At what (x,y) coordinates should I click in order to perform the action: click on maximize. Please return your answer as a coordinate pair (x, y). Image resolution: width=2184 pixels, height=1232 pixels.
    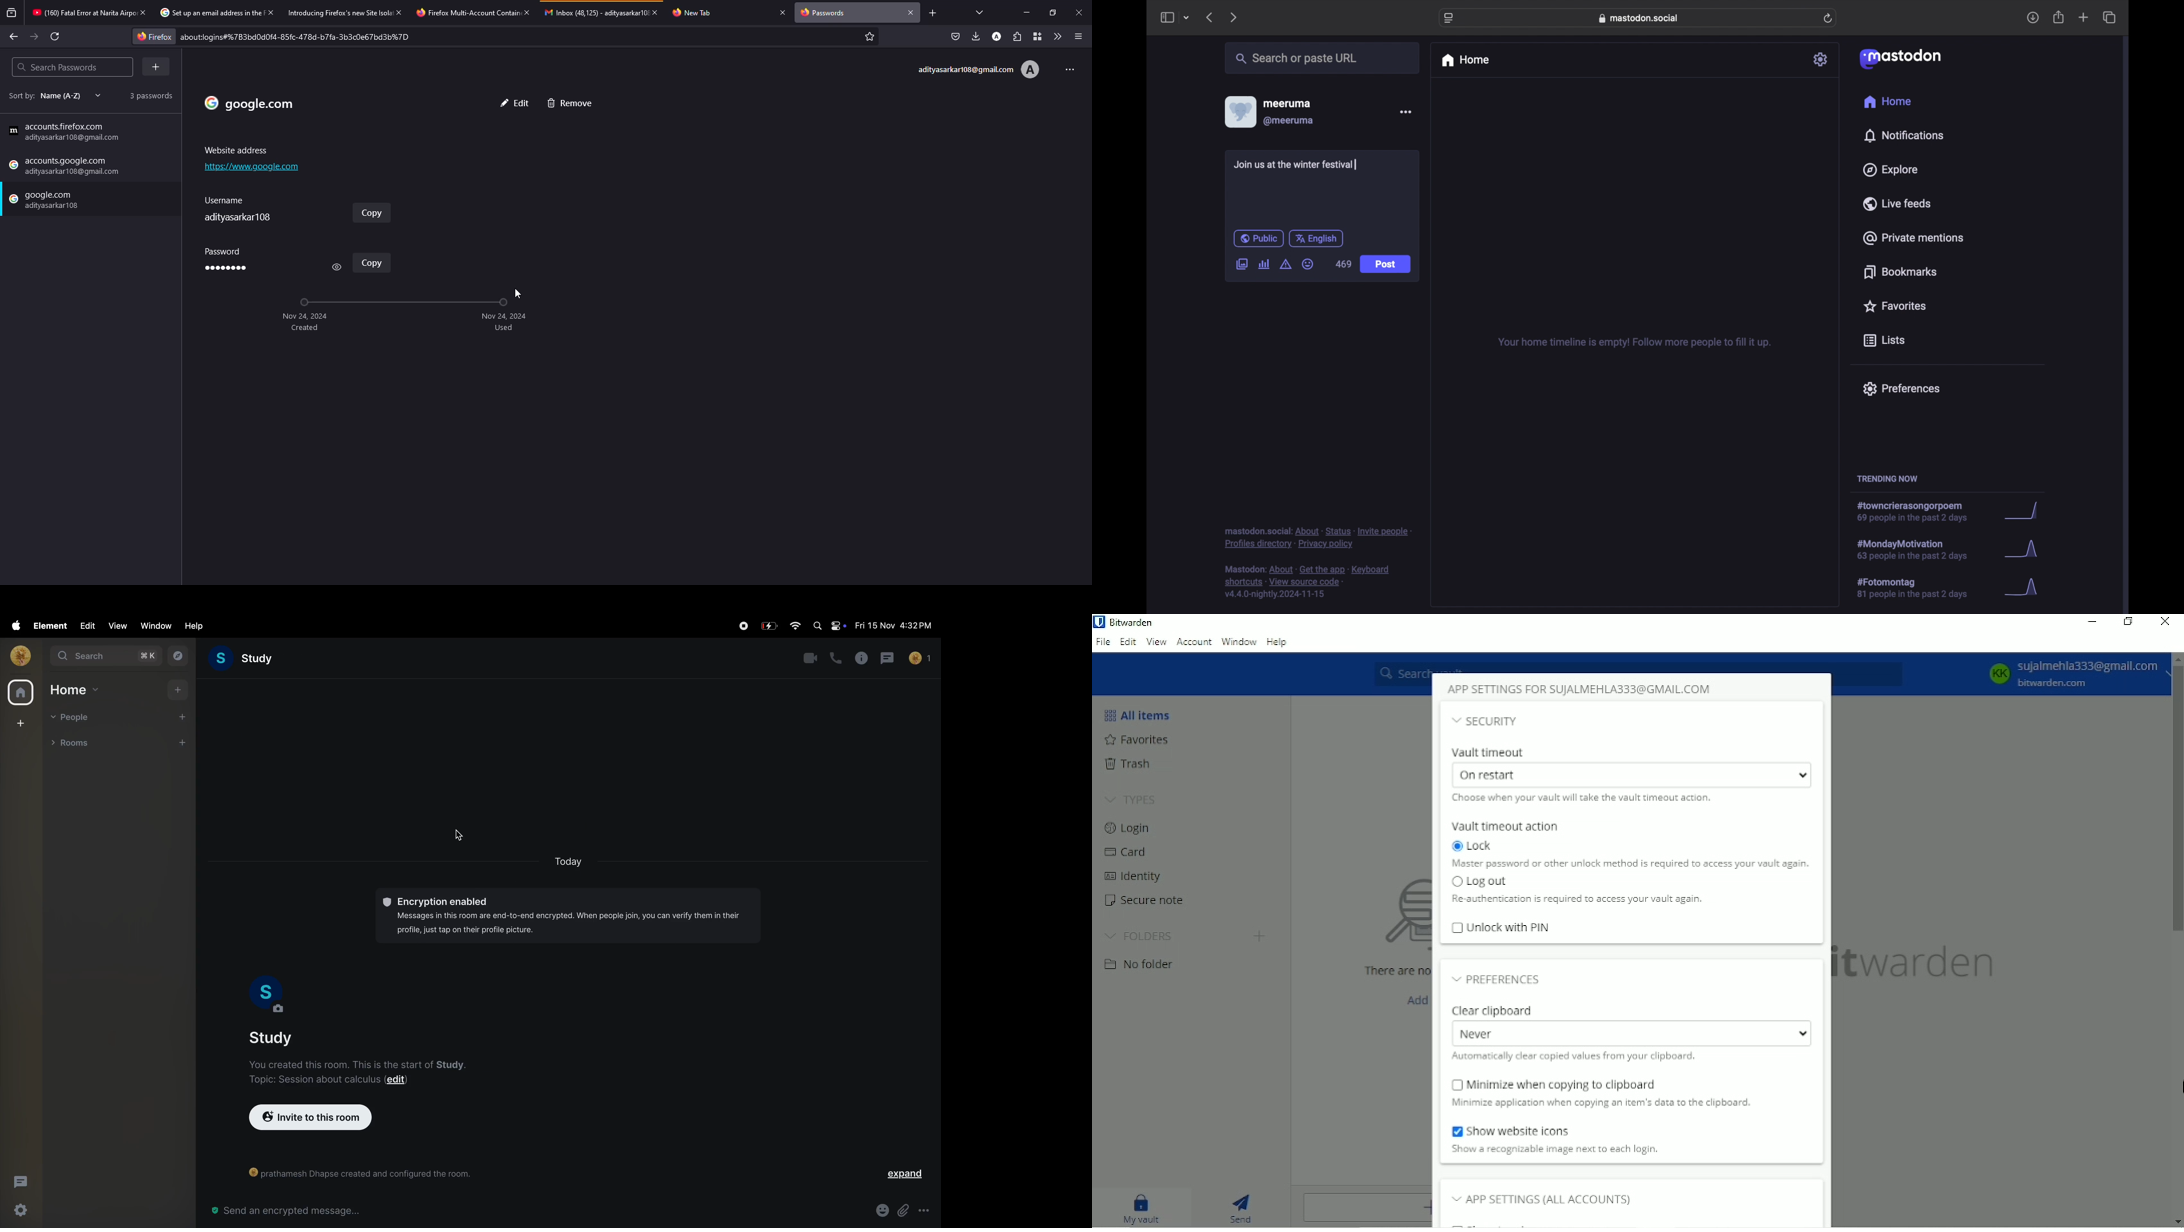
    Looking at the image, I should click on (1050, 13).